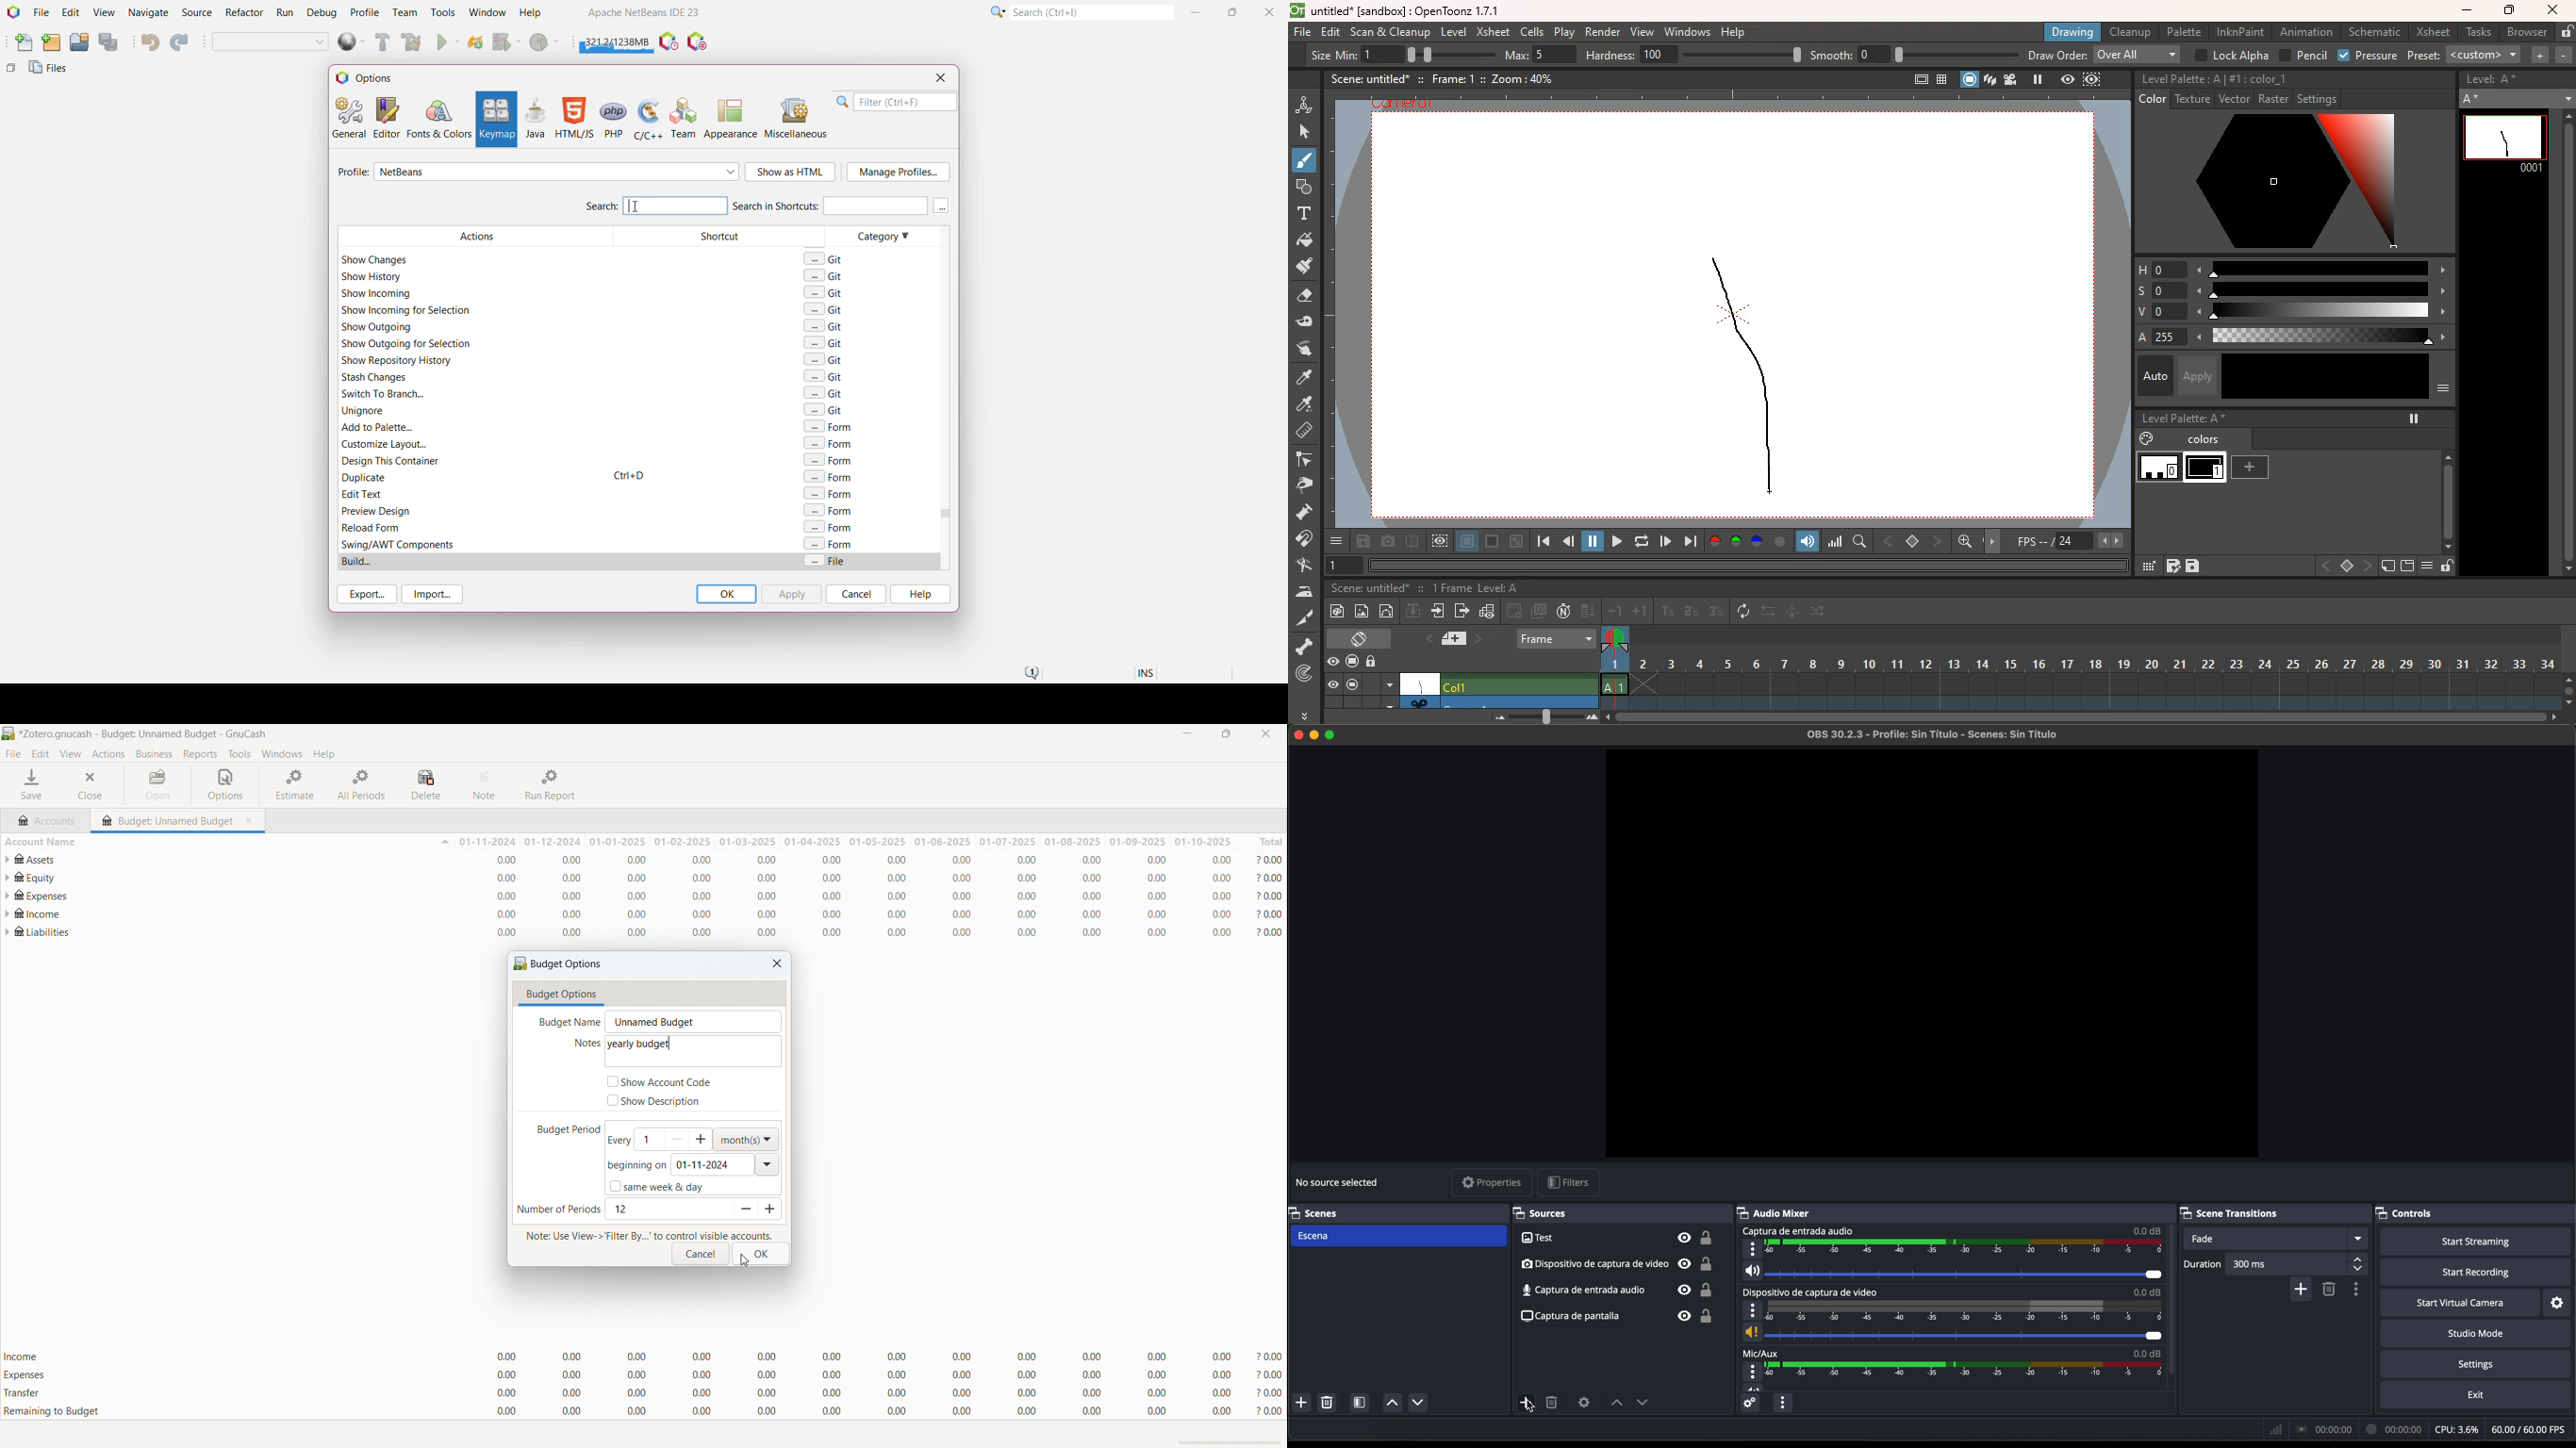 Image resolution: width=2576 pixels, height=1456 pixels. Describe the element at coordinates (486, 785) in the screenshot. I see `note` at that location.